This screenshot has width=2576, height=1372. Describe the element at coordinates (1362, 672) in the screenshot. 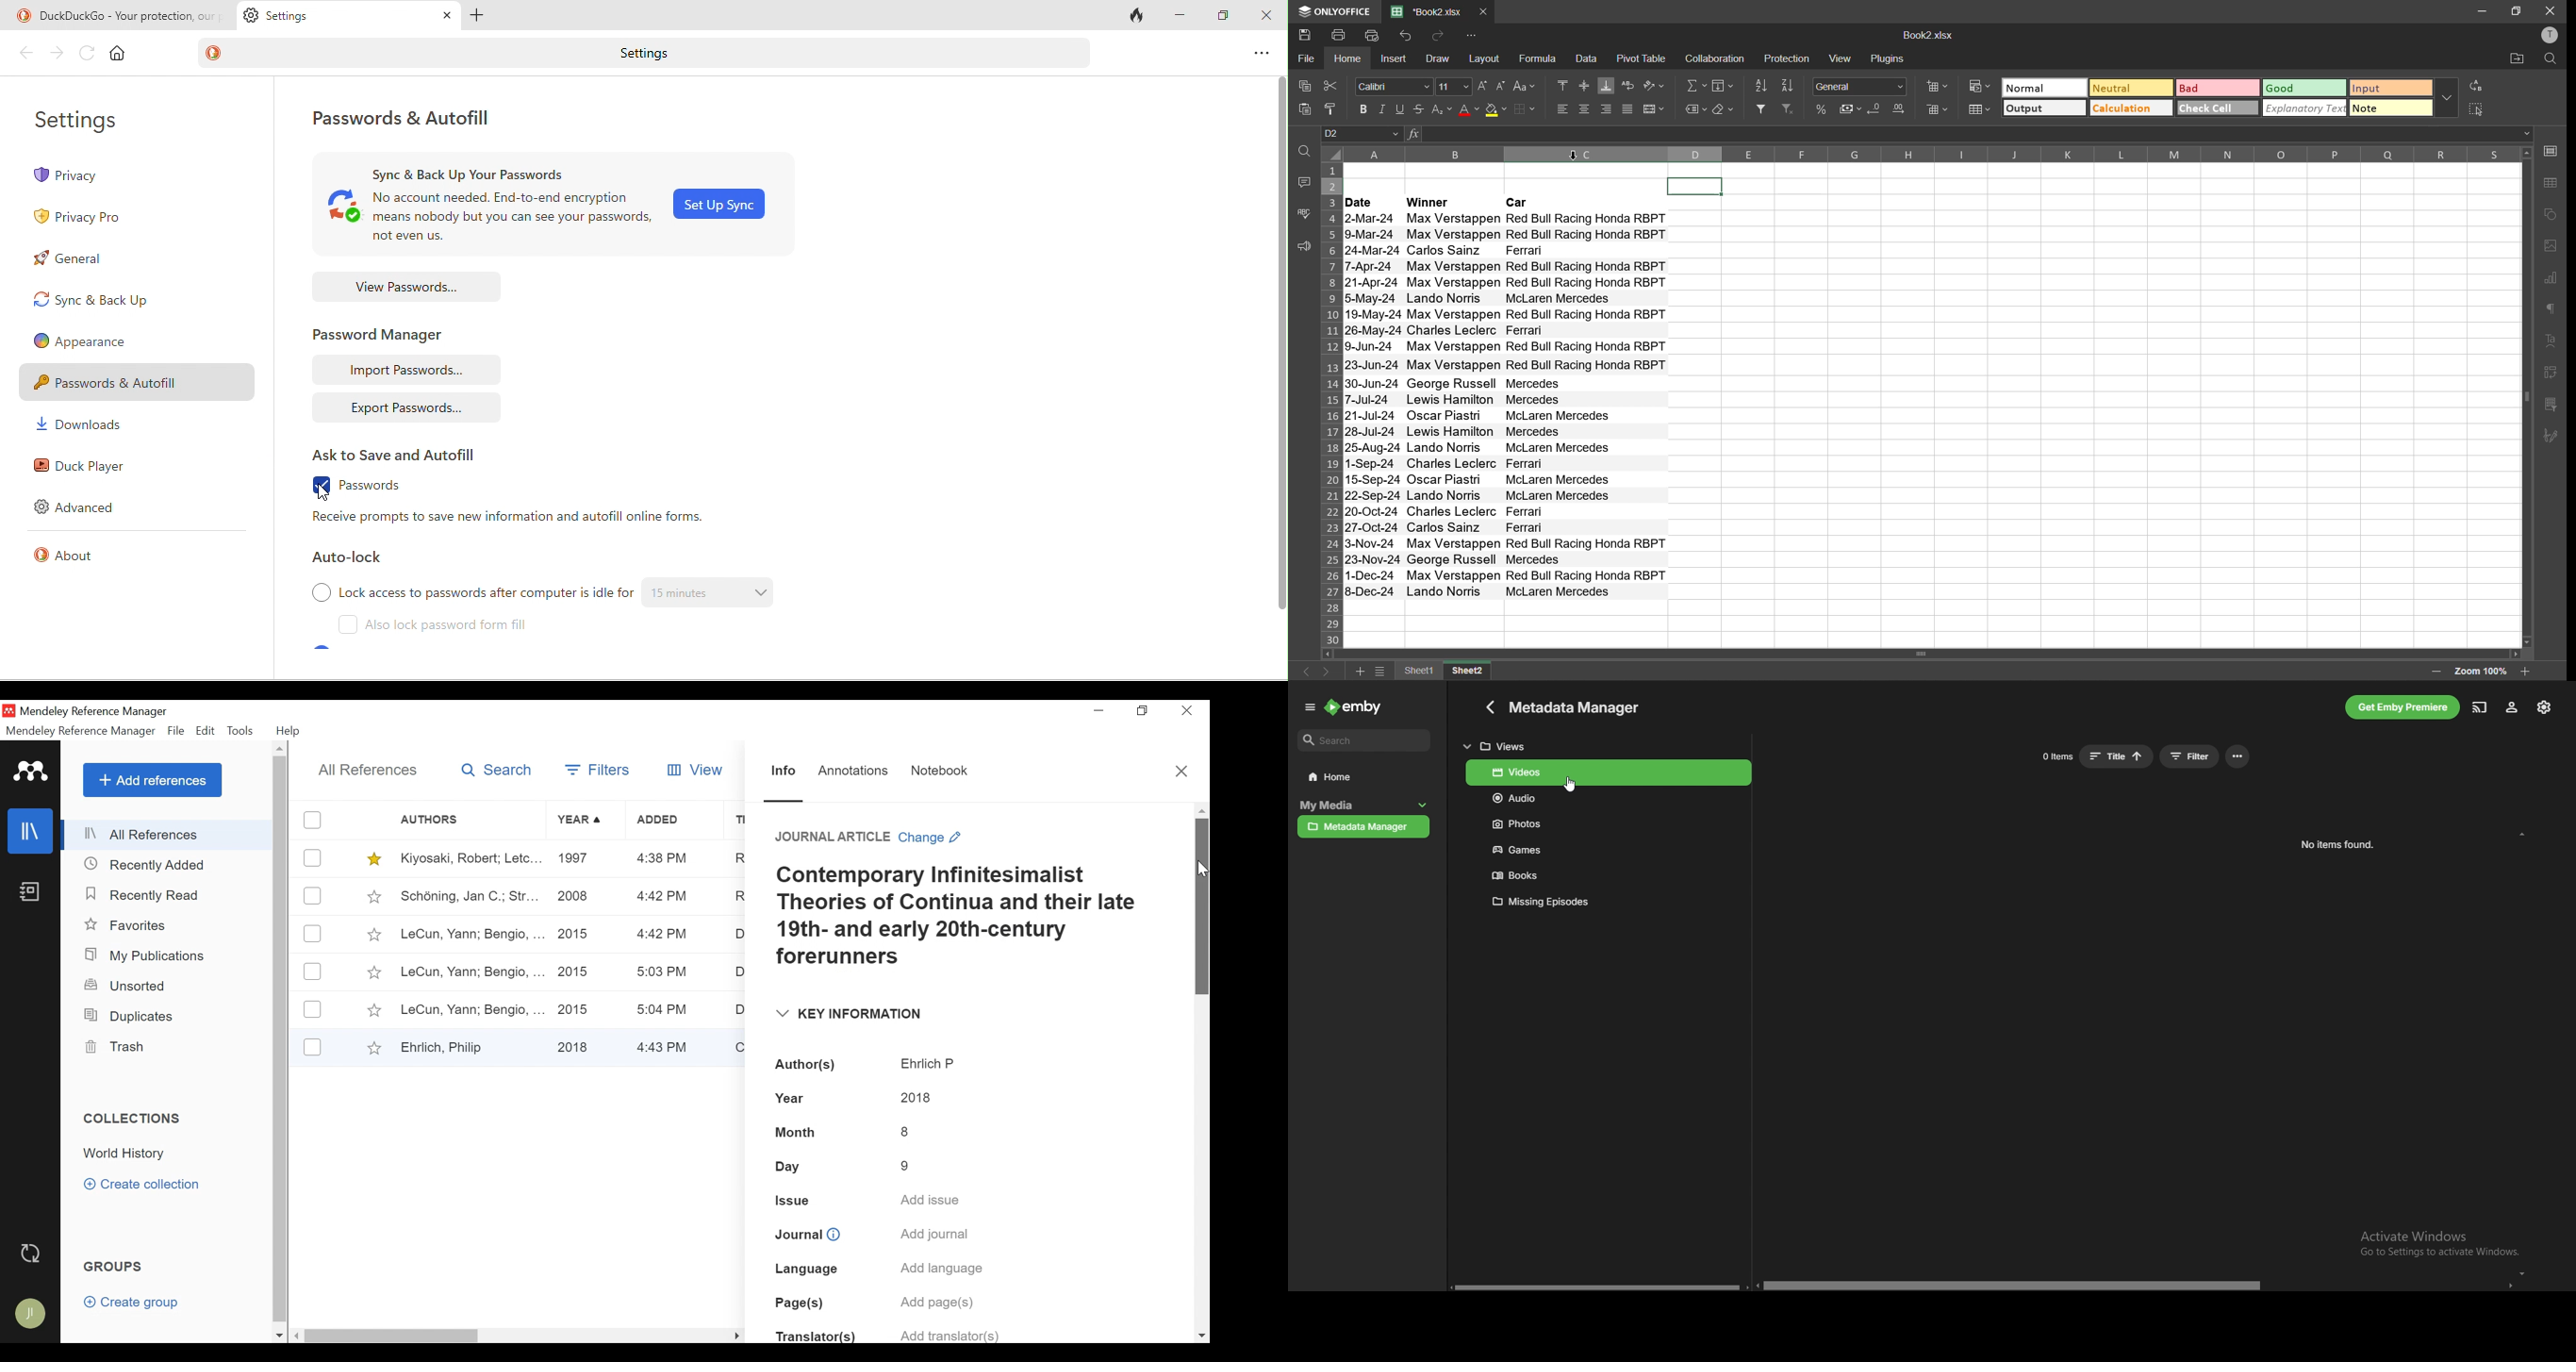

I see `add sheet` at that location.